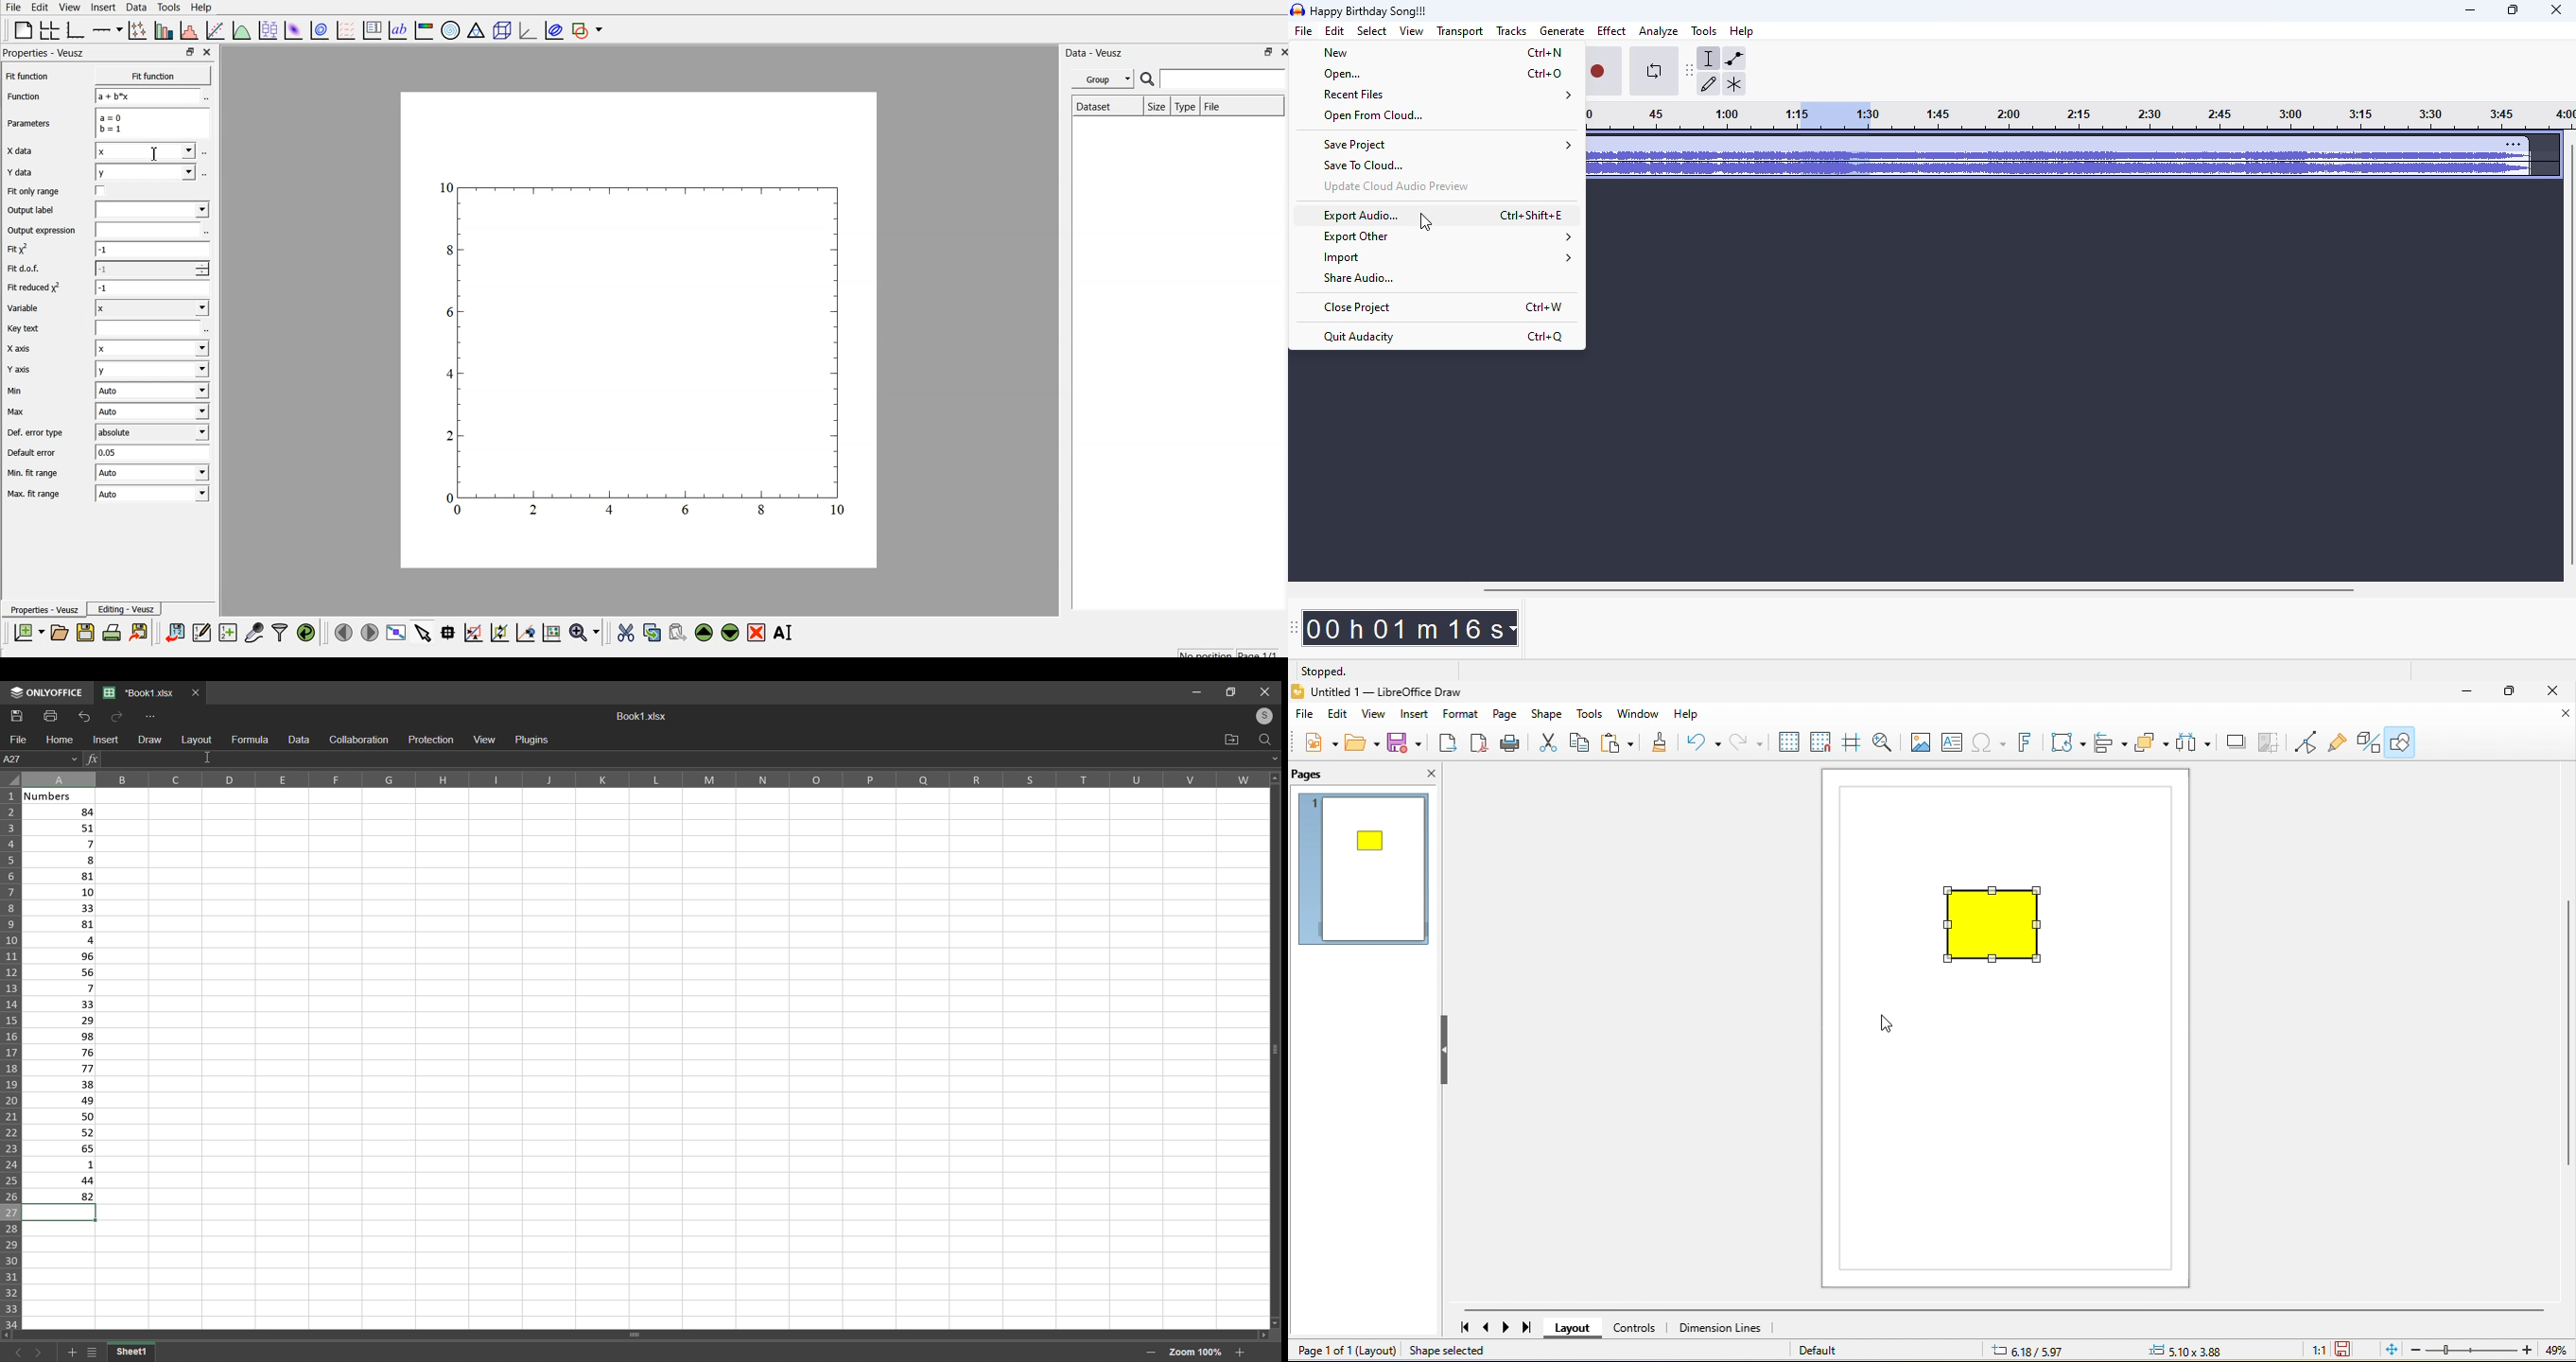 The height and width of the screenshot is (1372, 2576). What do you see at coordinates (1639, 1329) in the screenshot?
I see `controls` at bounding box center [1639, 1329].